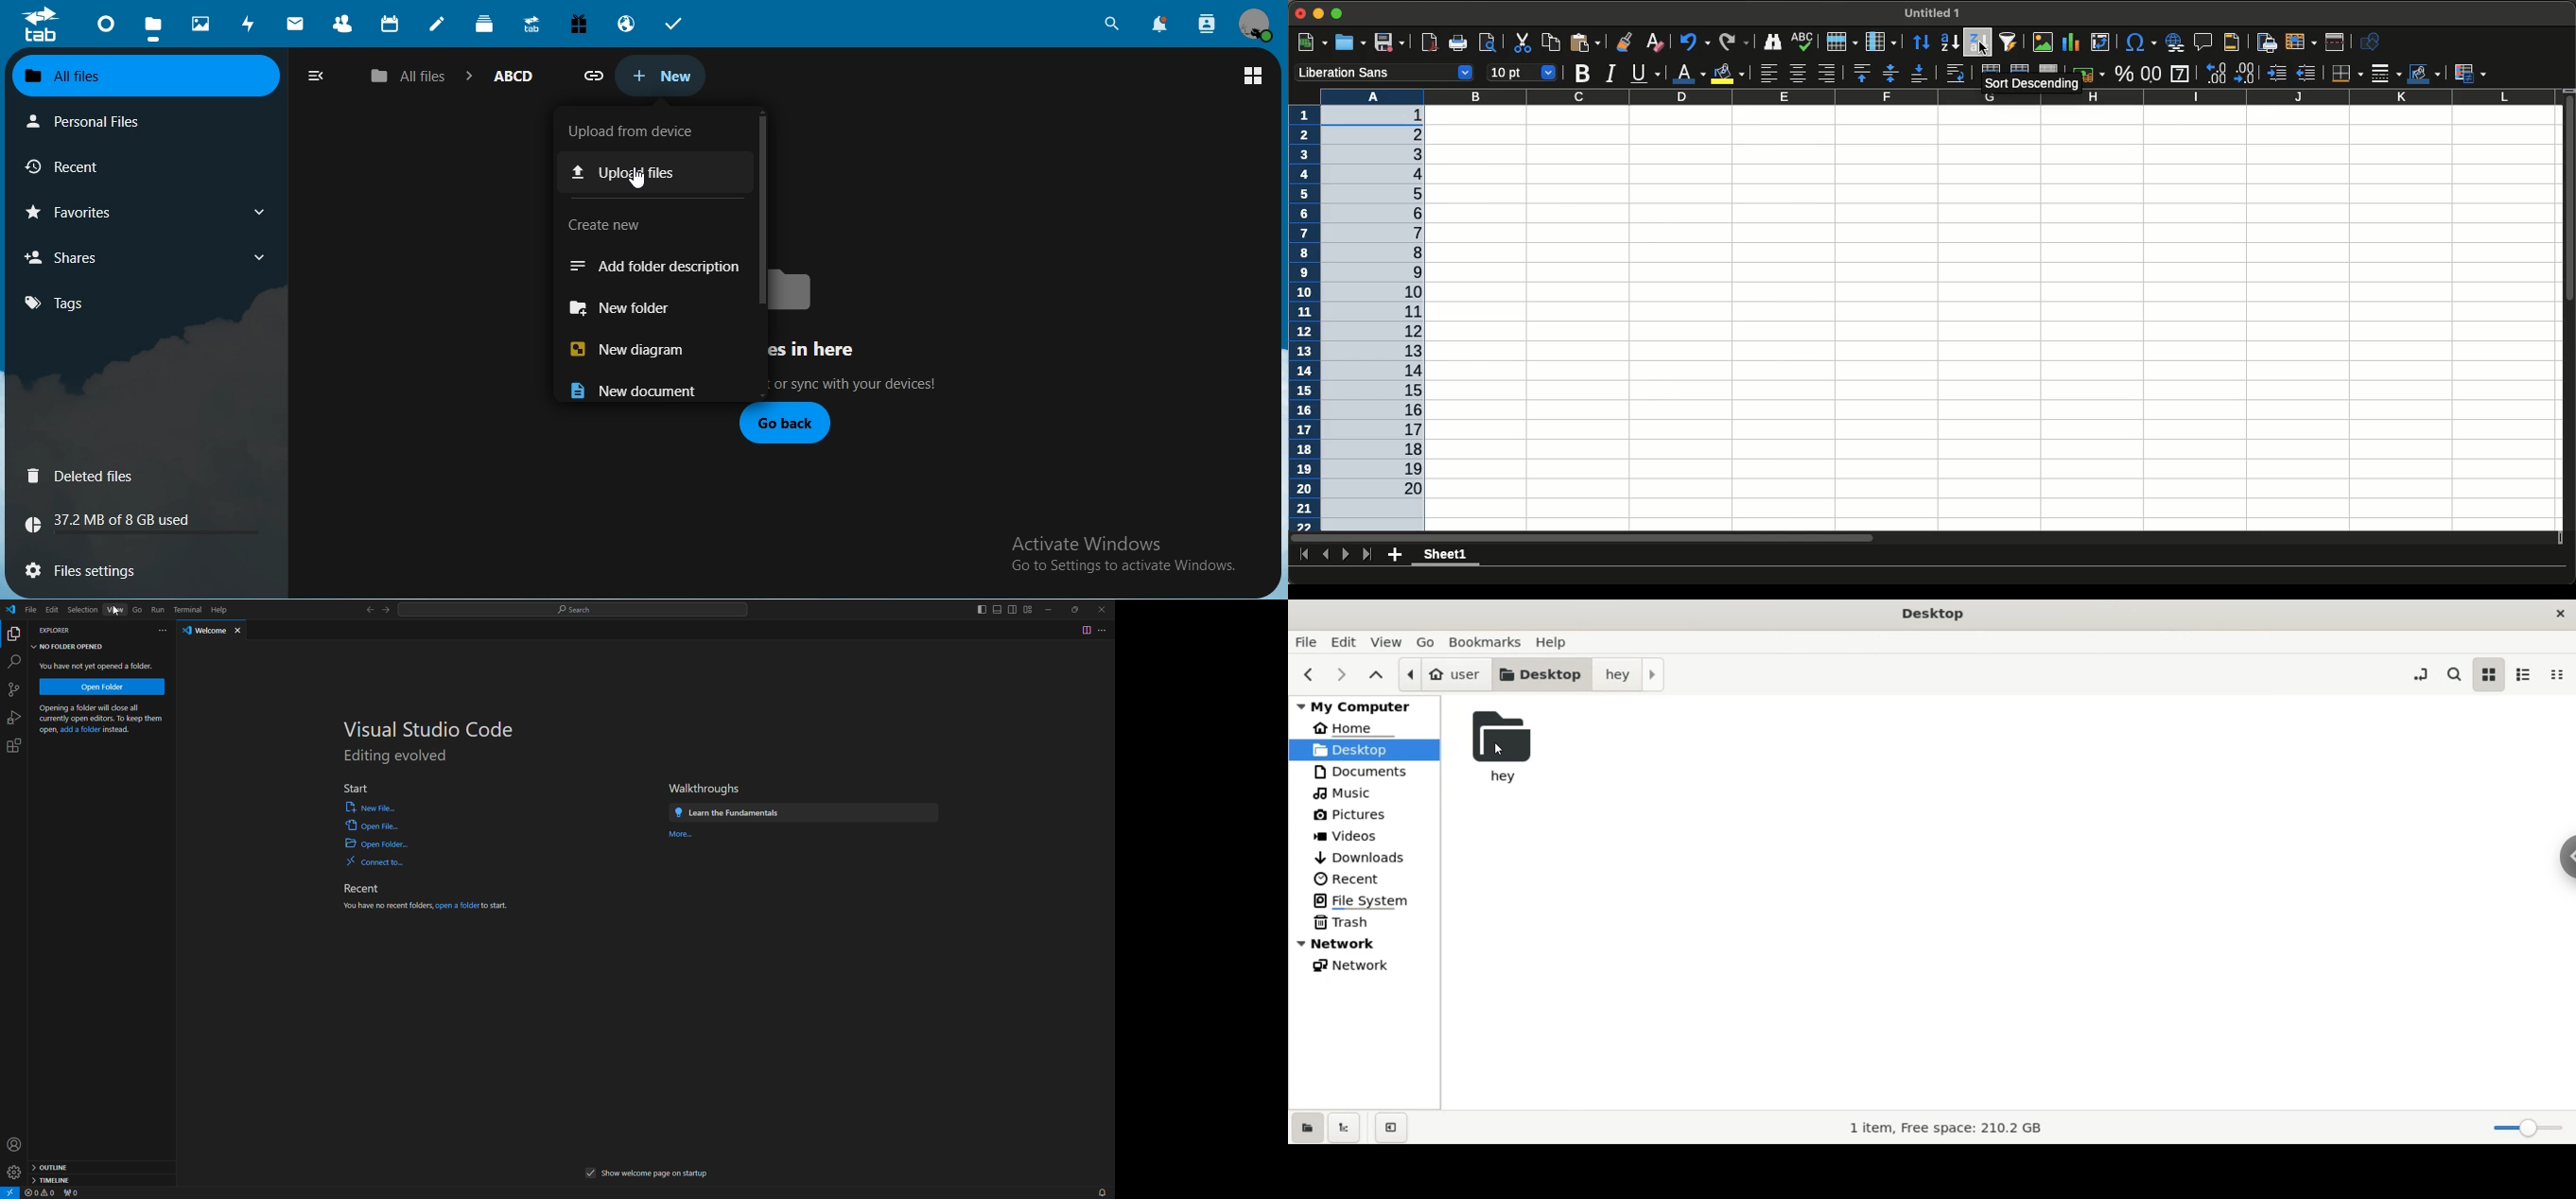 The height and width of the screenshot is (1204, 2576). I want to click on Define print area, so click(2264, 42).